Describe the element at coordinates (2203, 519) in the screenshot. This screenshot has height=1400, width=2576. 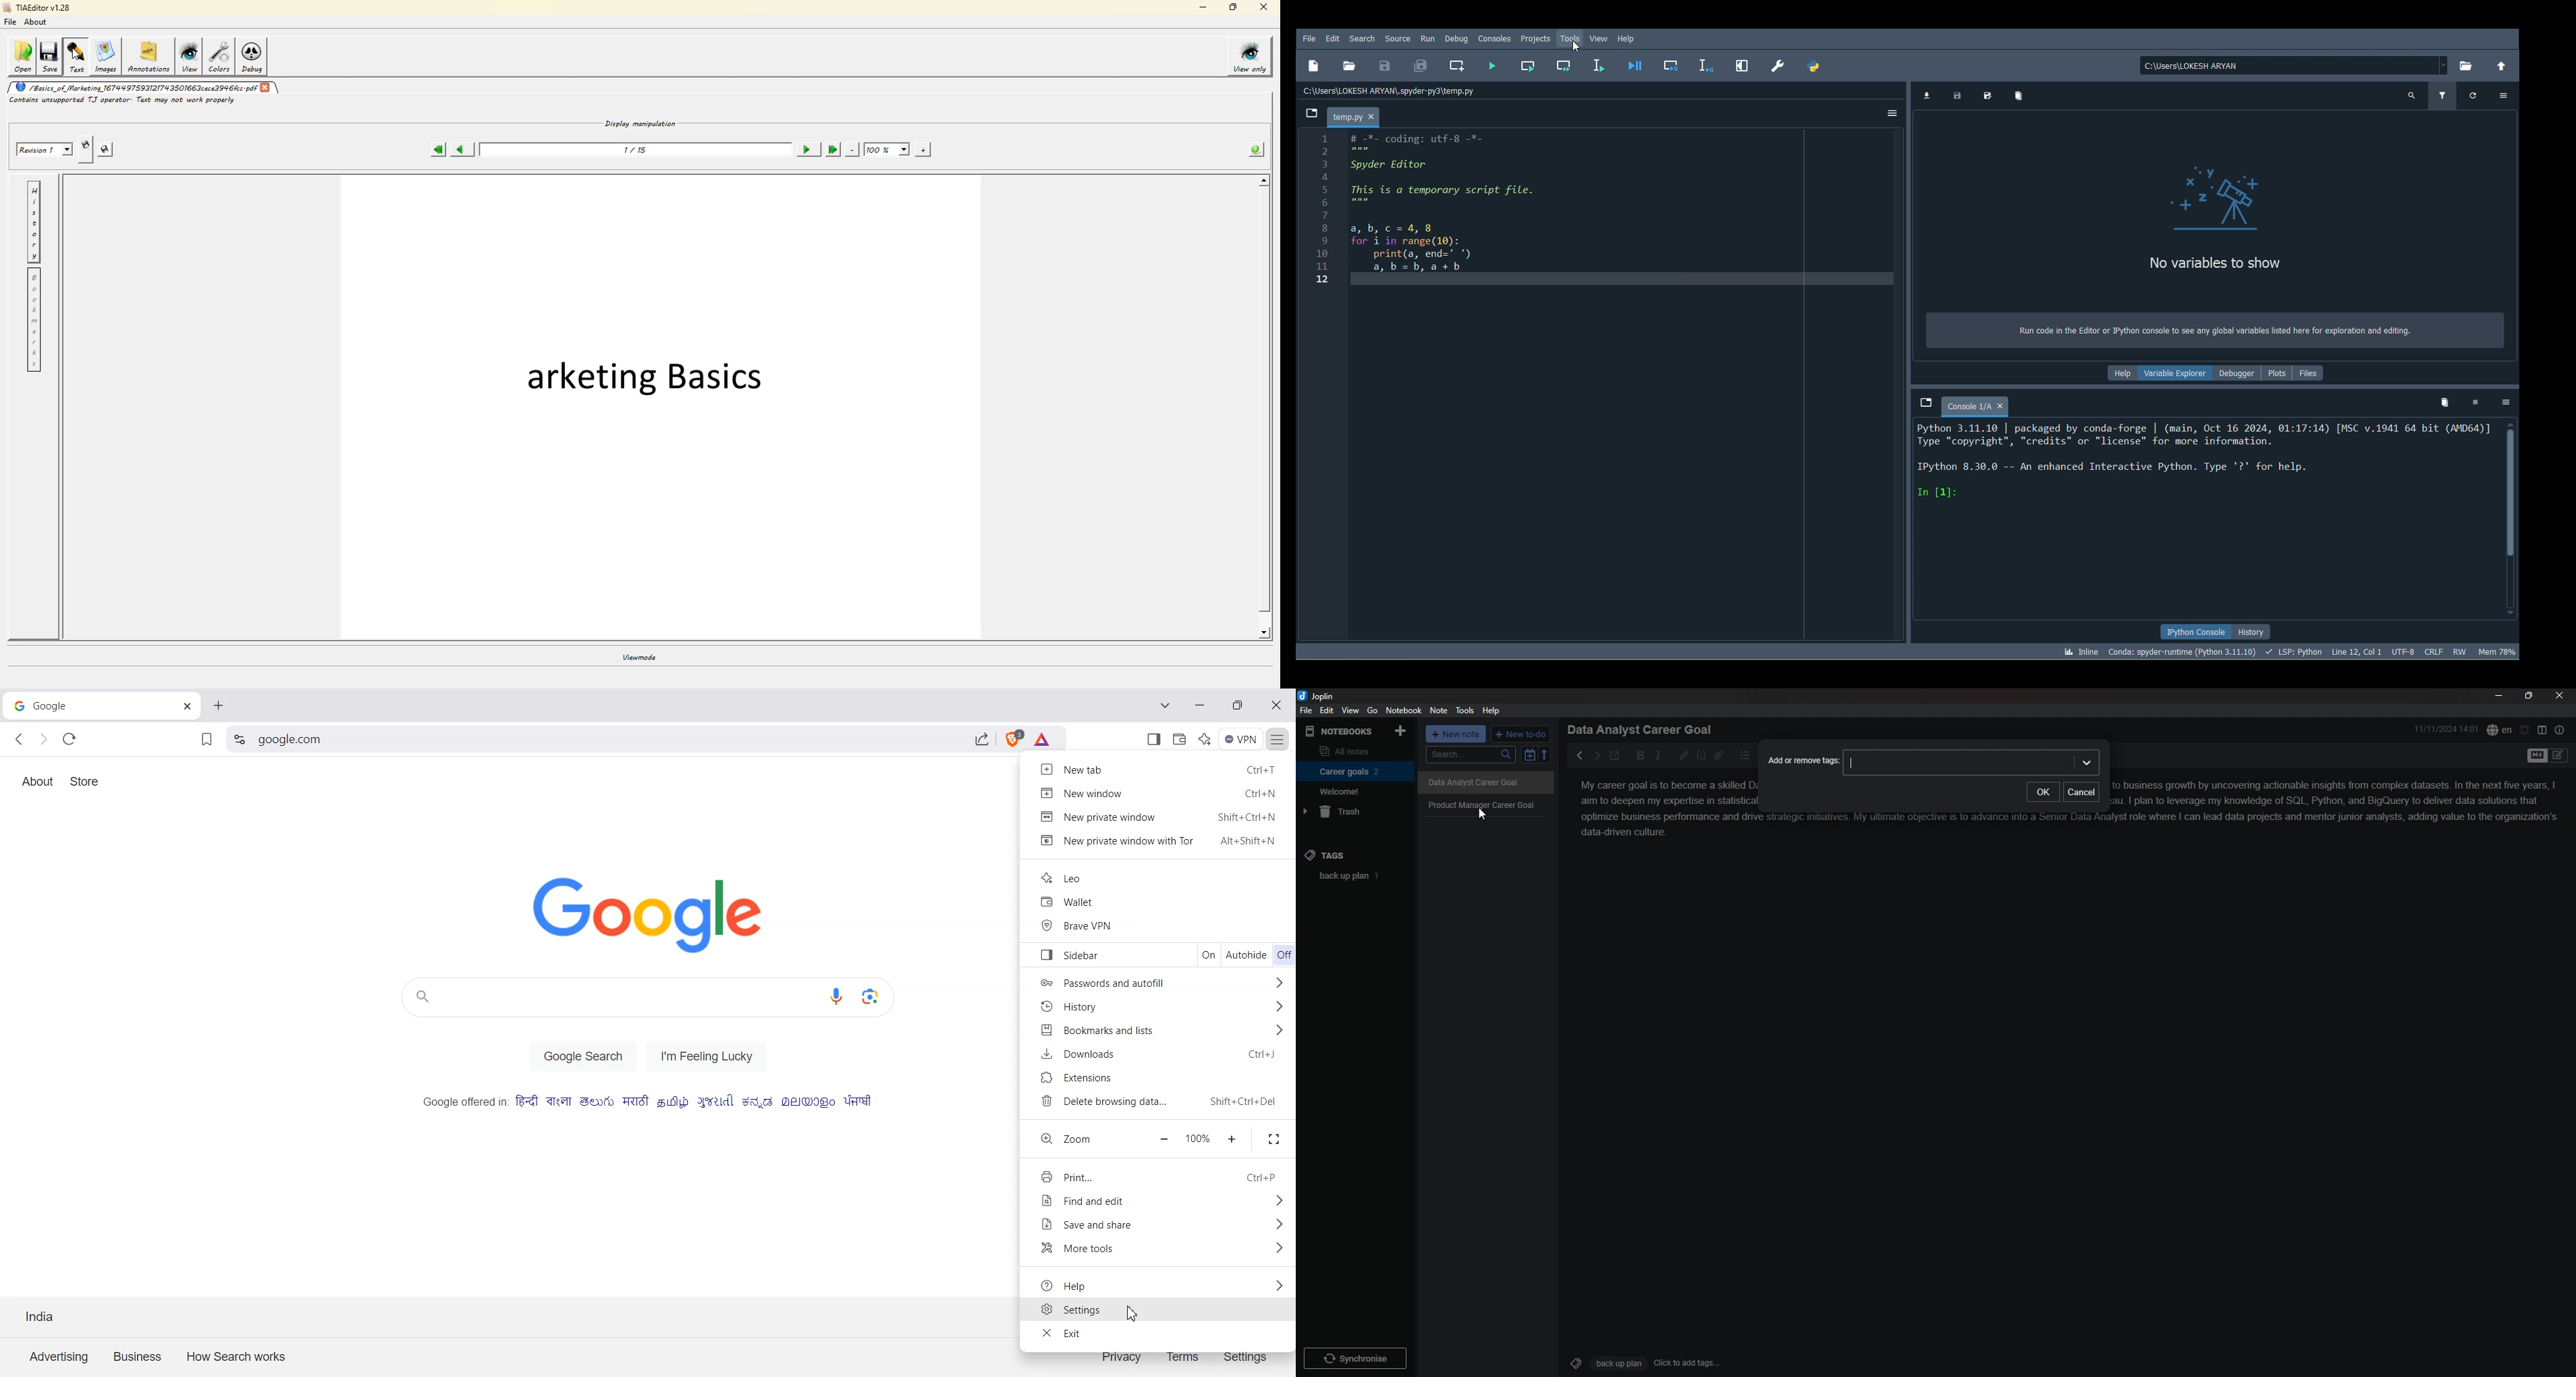
I see `Console editor` at that location.